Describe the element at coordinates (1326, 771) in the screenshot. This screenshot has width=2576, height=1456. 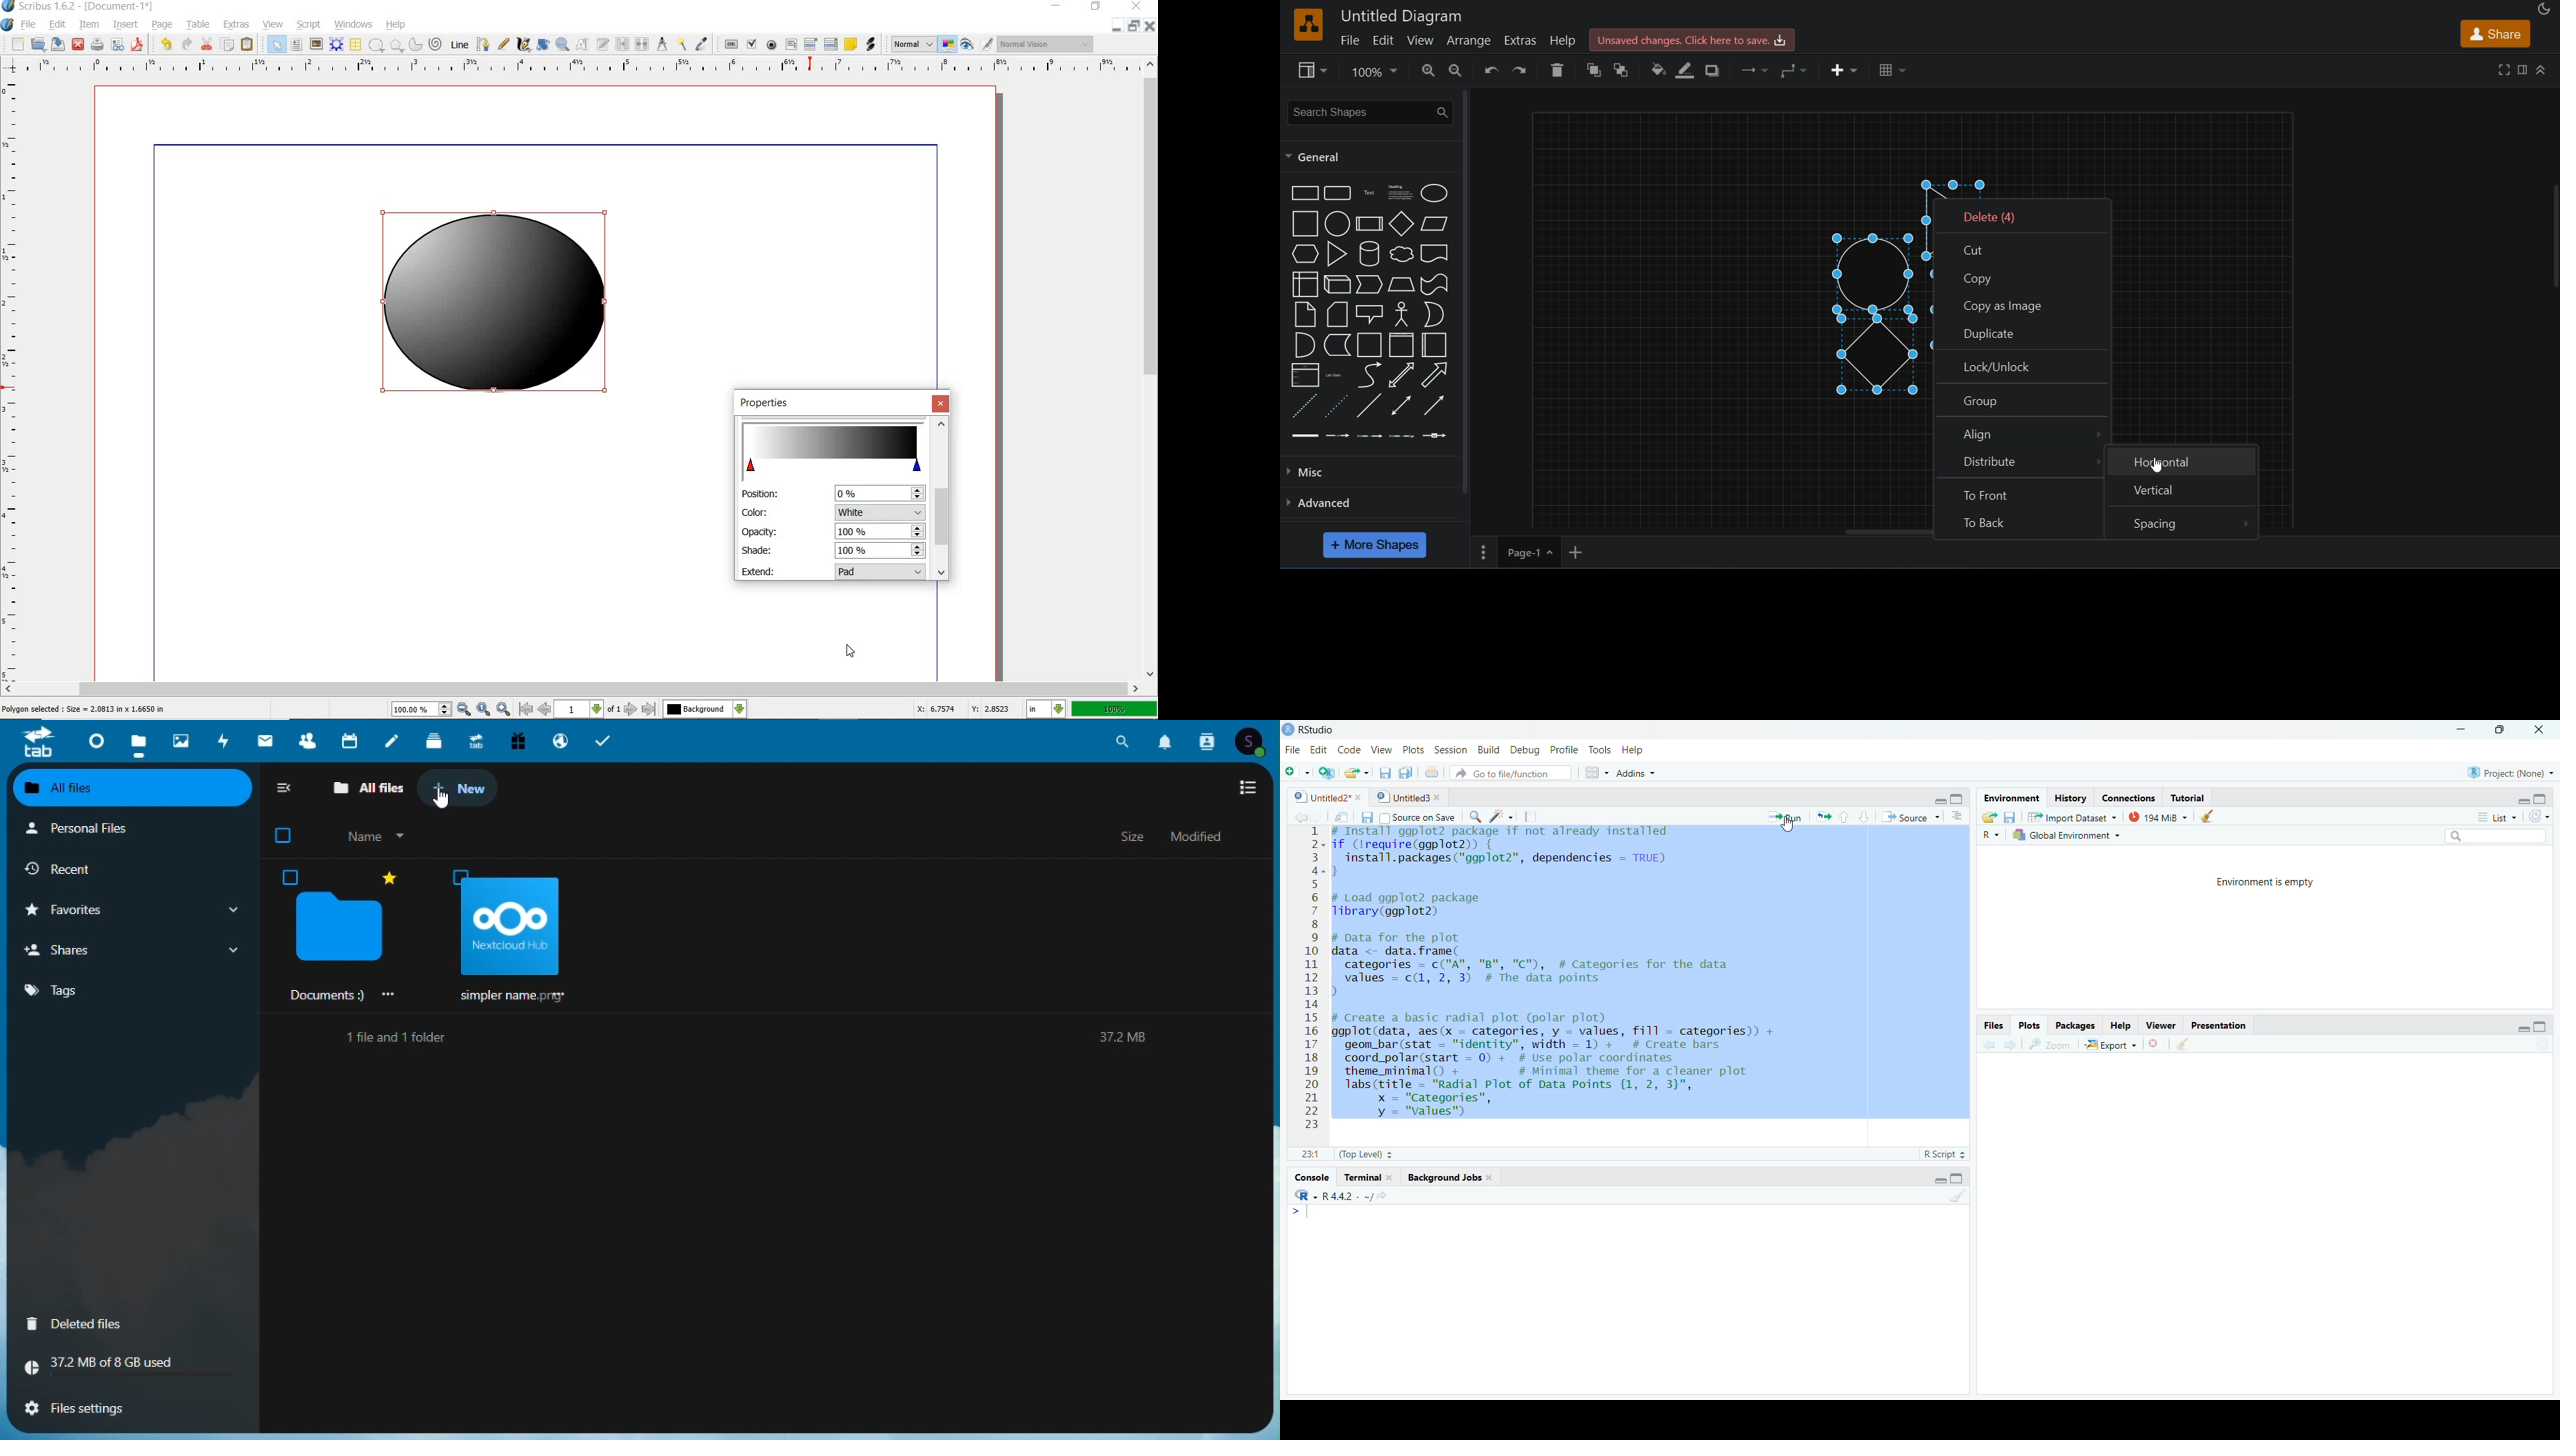
I see `create a project` at that location.